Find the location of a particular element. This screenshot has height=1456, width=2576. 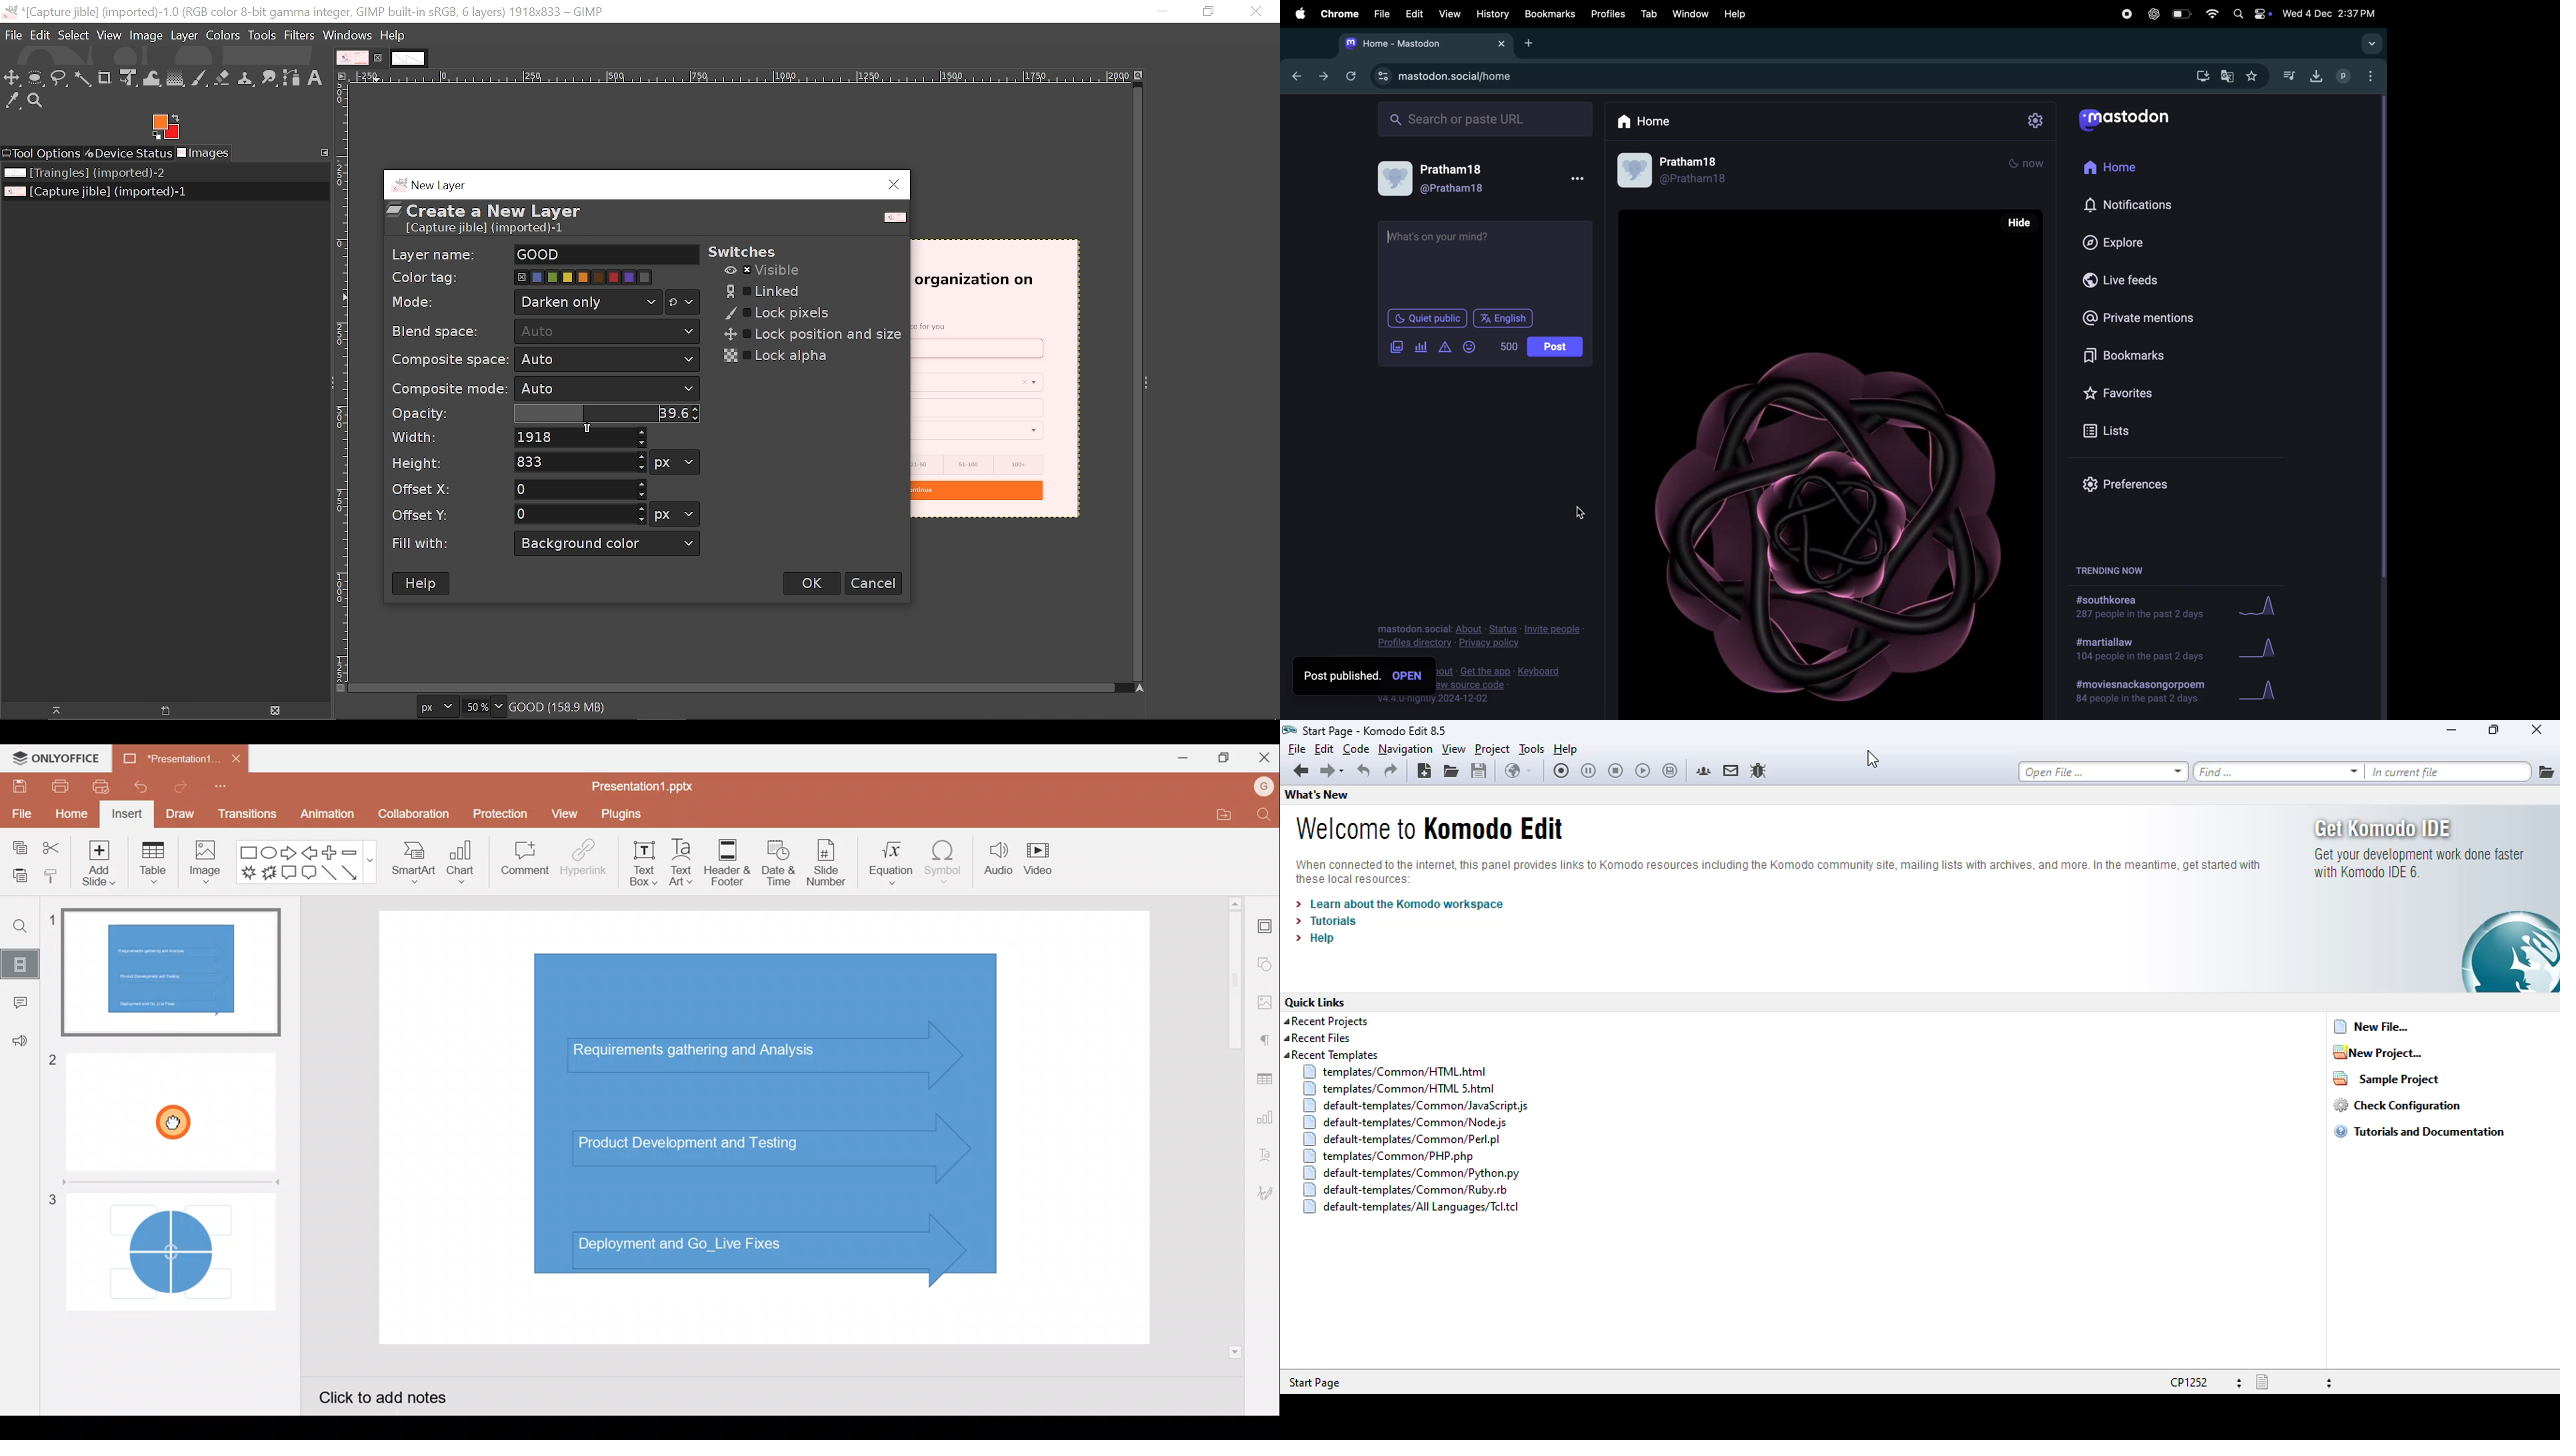

Close document is located at coordinates (235, 759).